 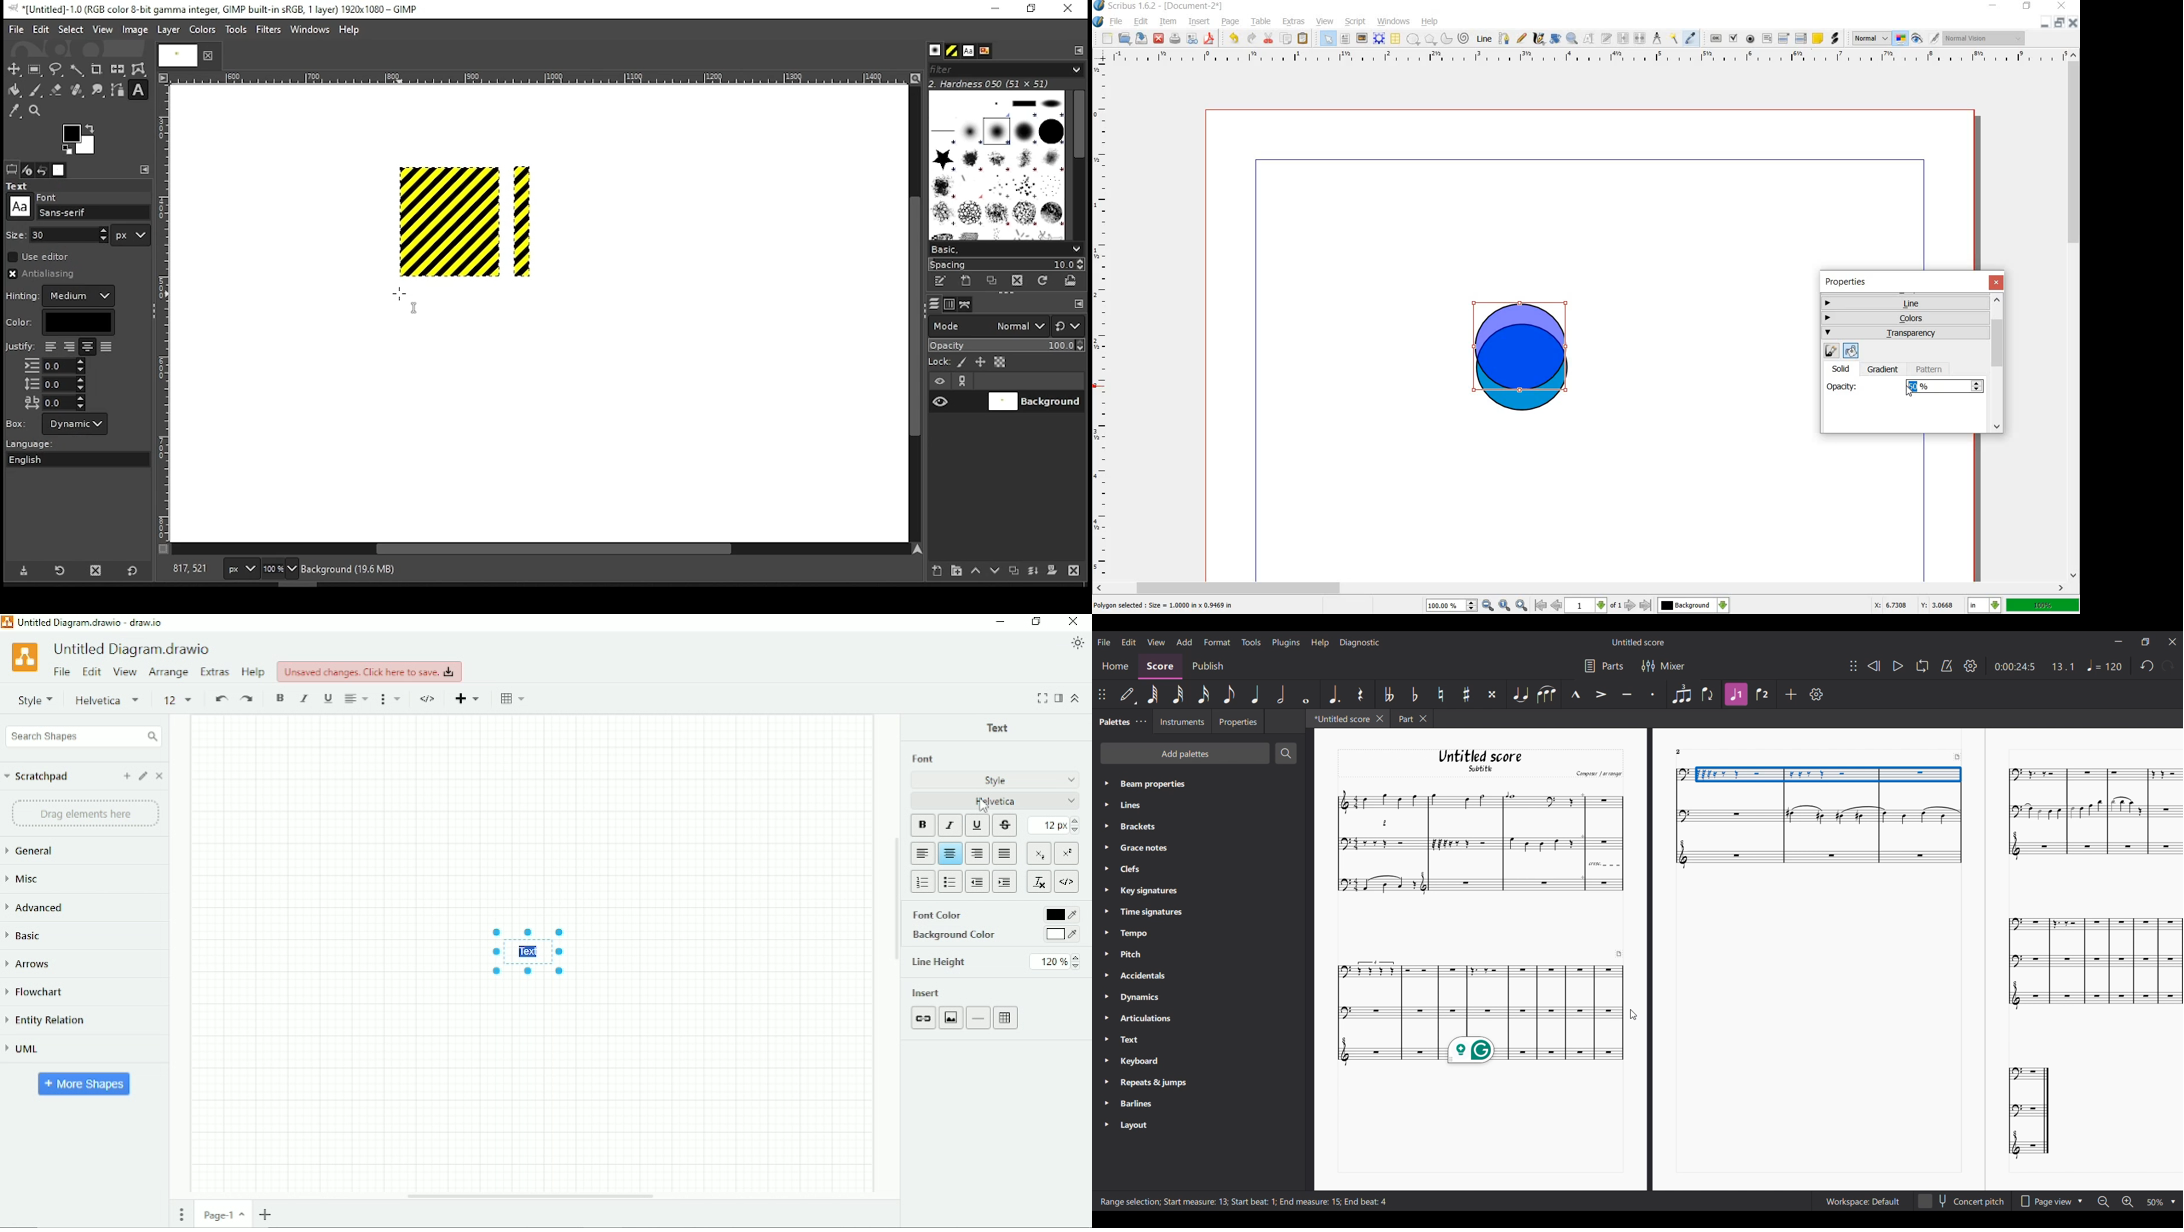 I want to click on measurement, so click(x=1658, y=39).